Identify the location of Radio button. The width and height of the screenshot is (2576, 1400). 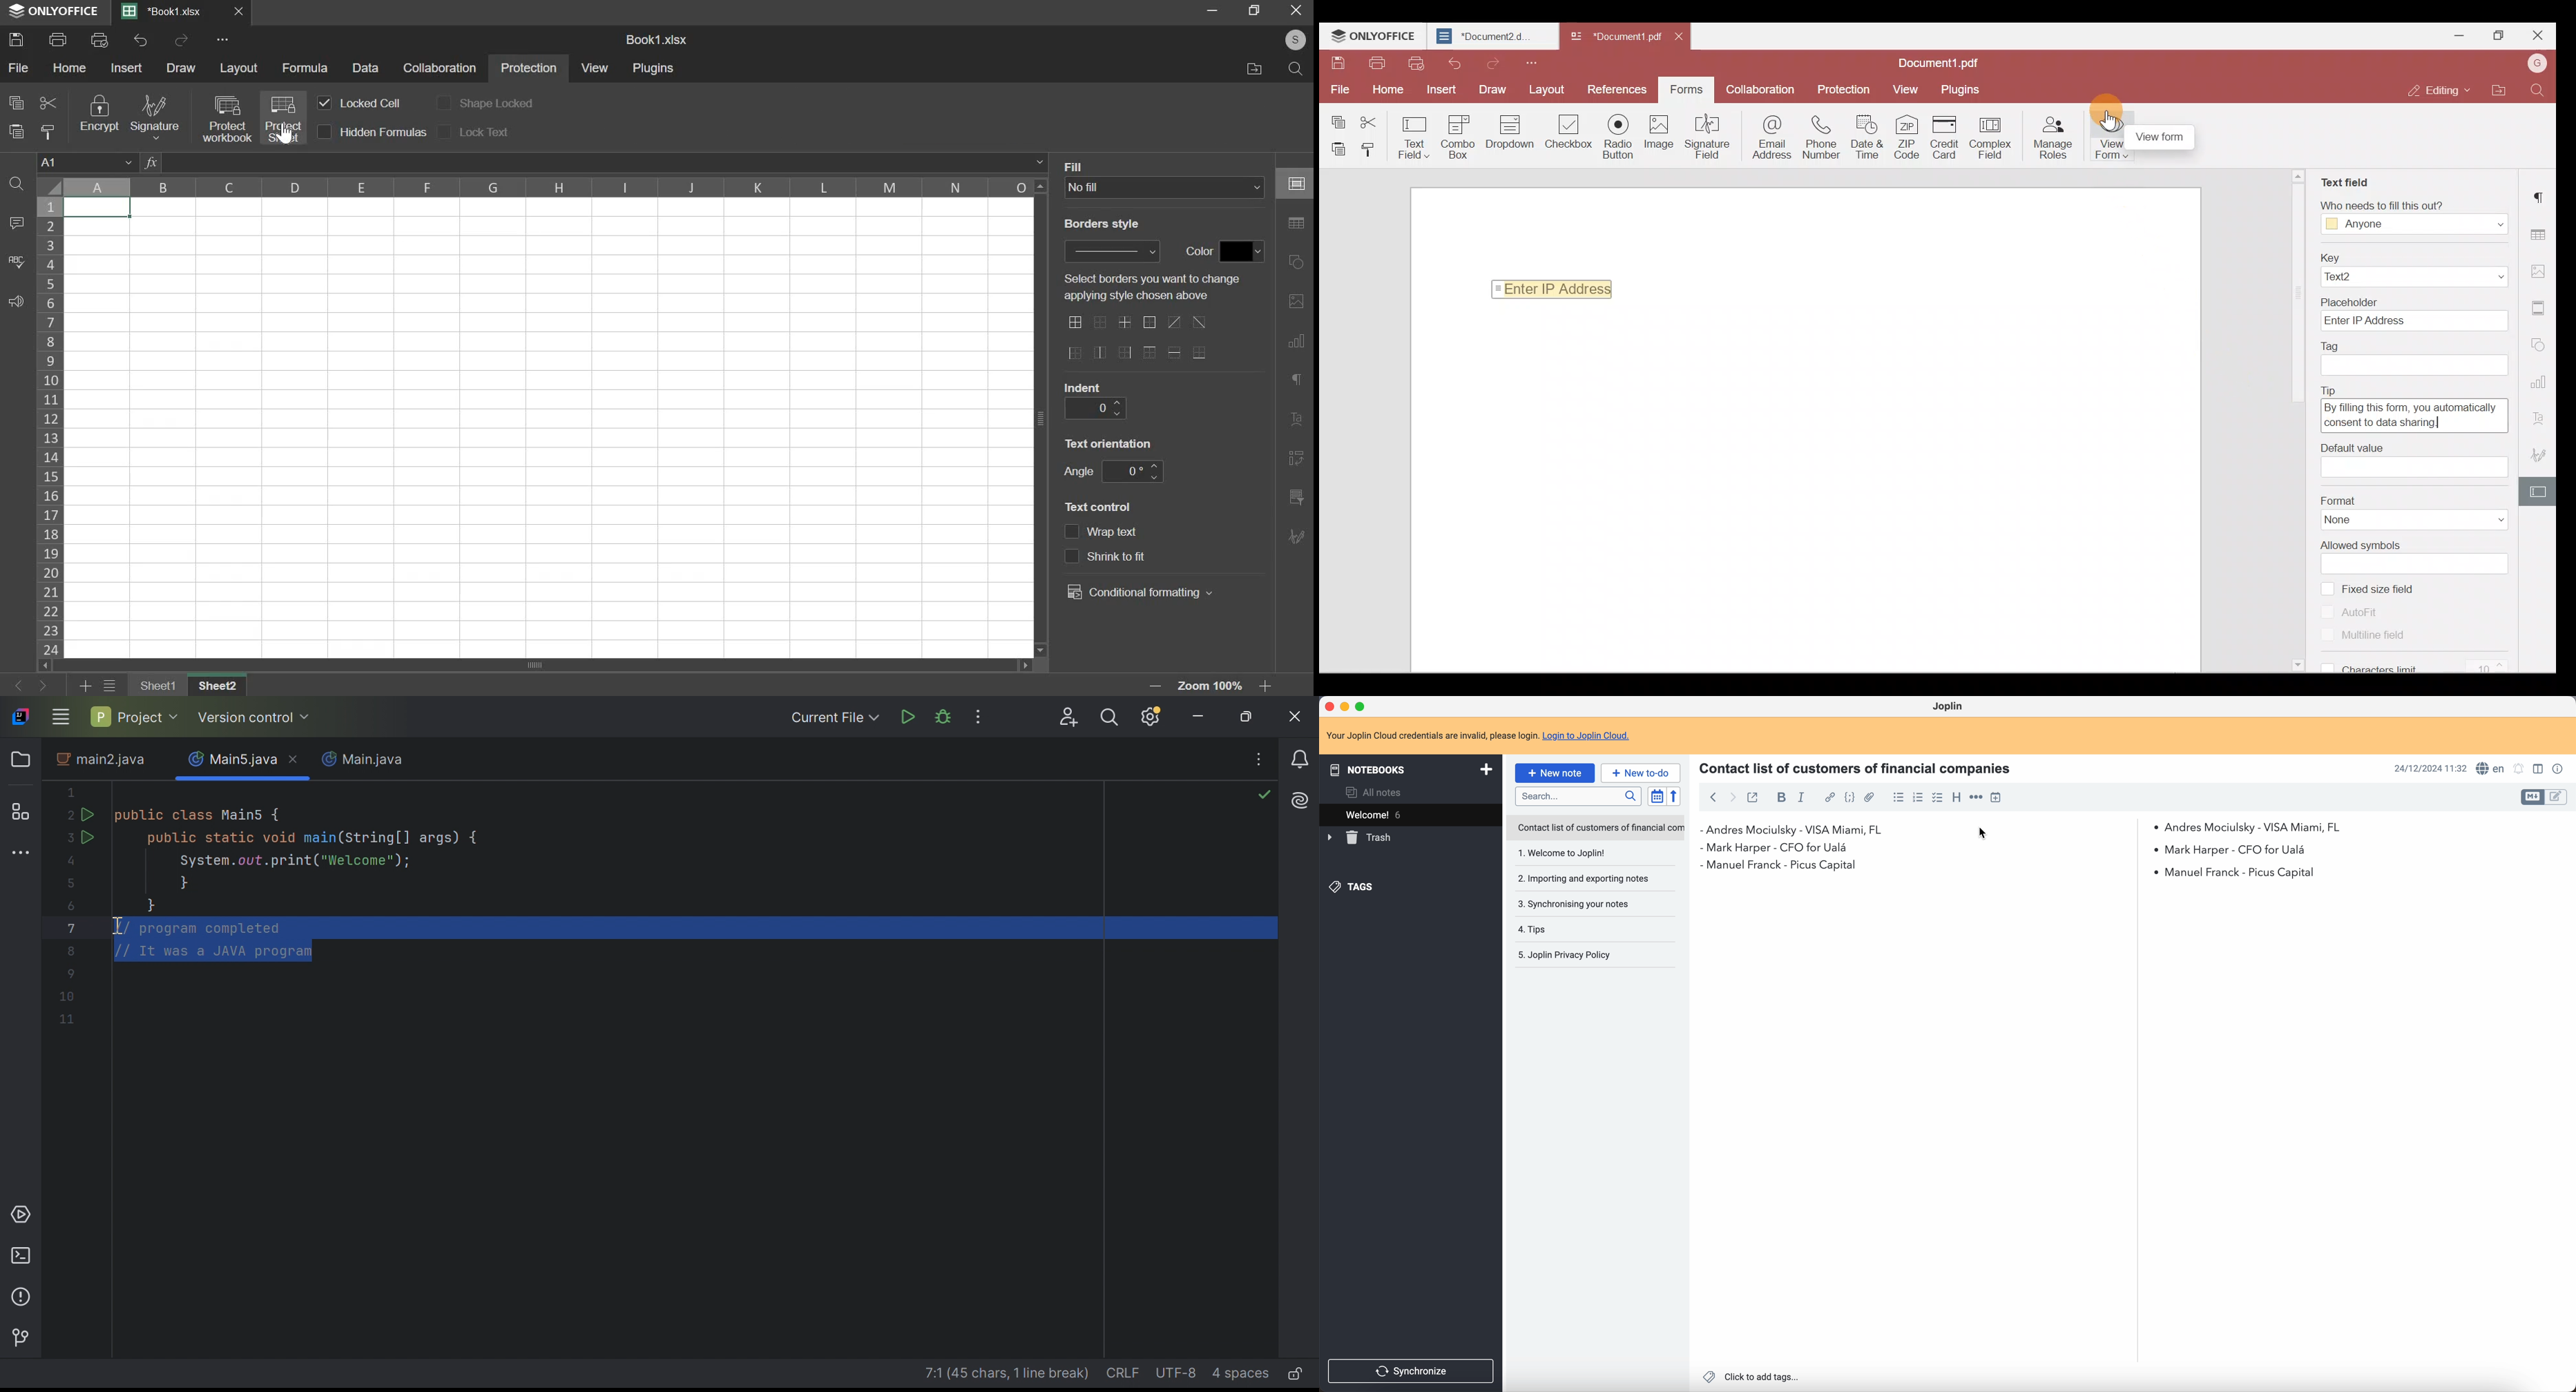
(1621, 137).